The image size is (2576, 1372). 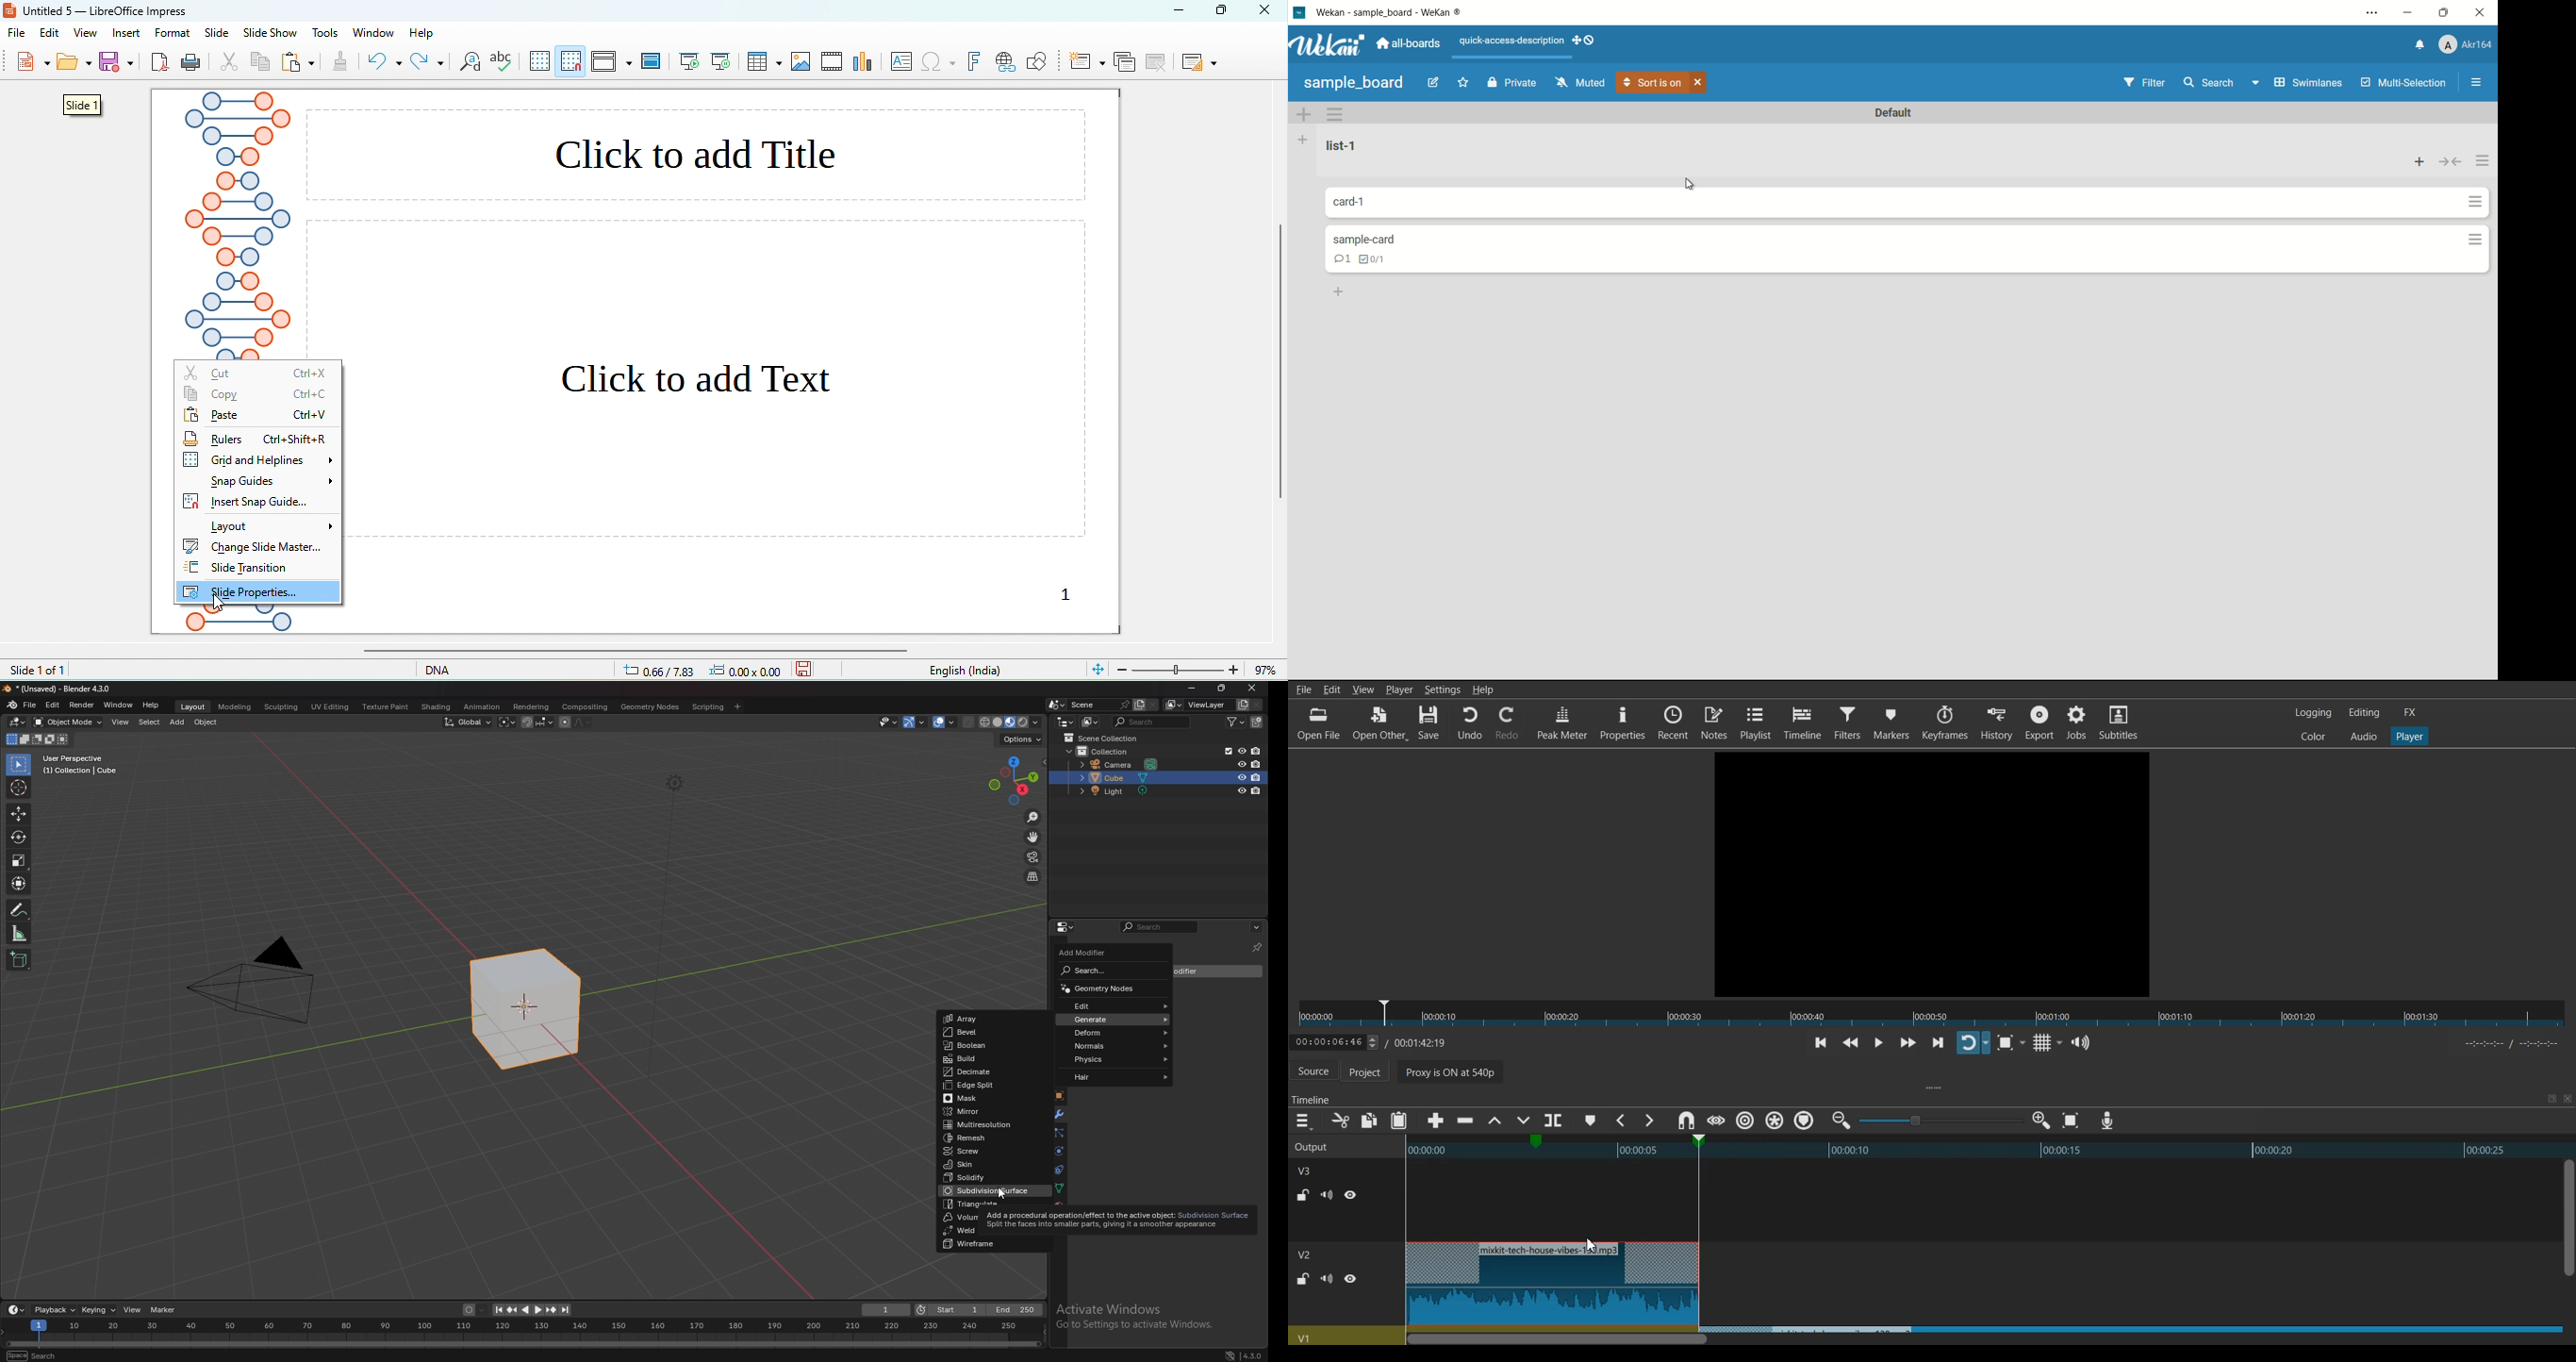 I want to click on scripting, so click(x=708, y=707).